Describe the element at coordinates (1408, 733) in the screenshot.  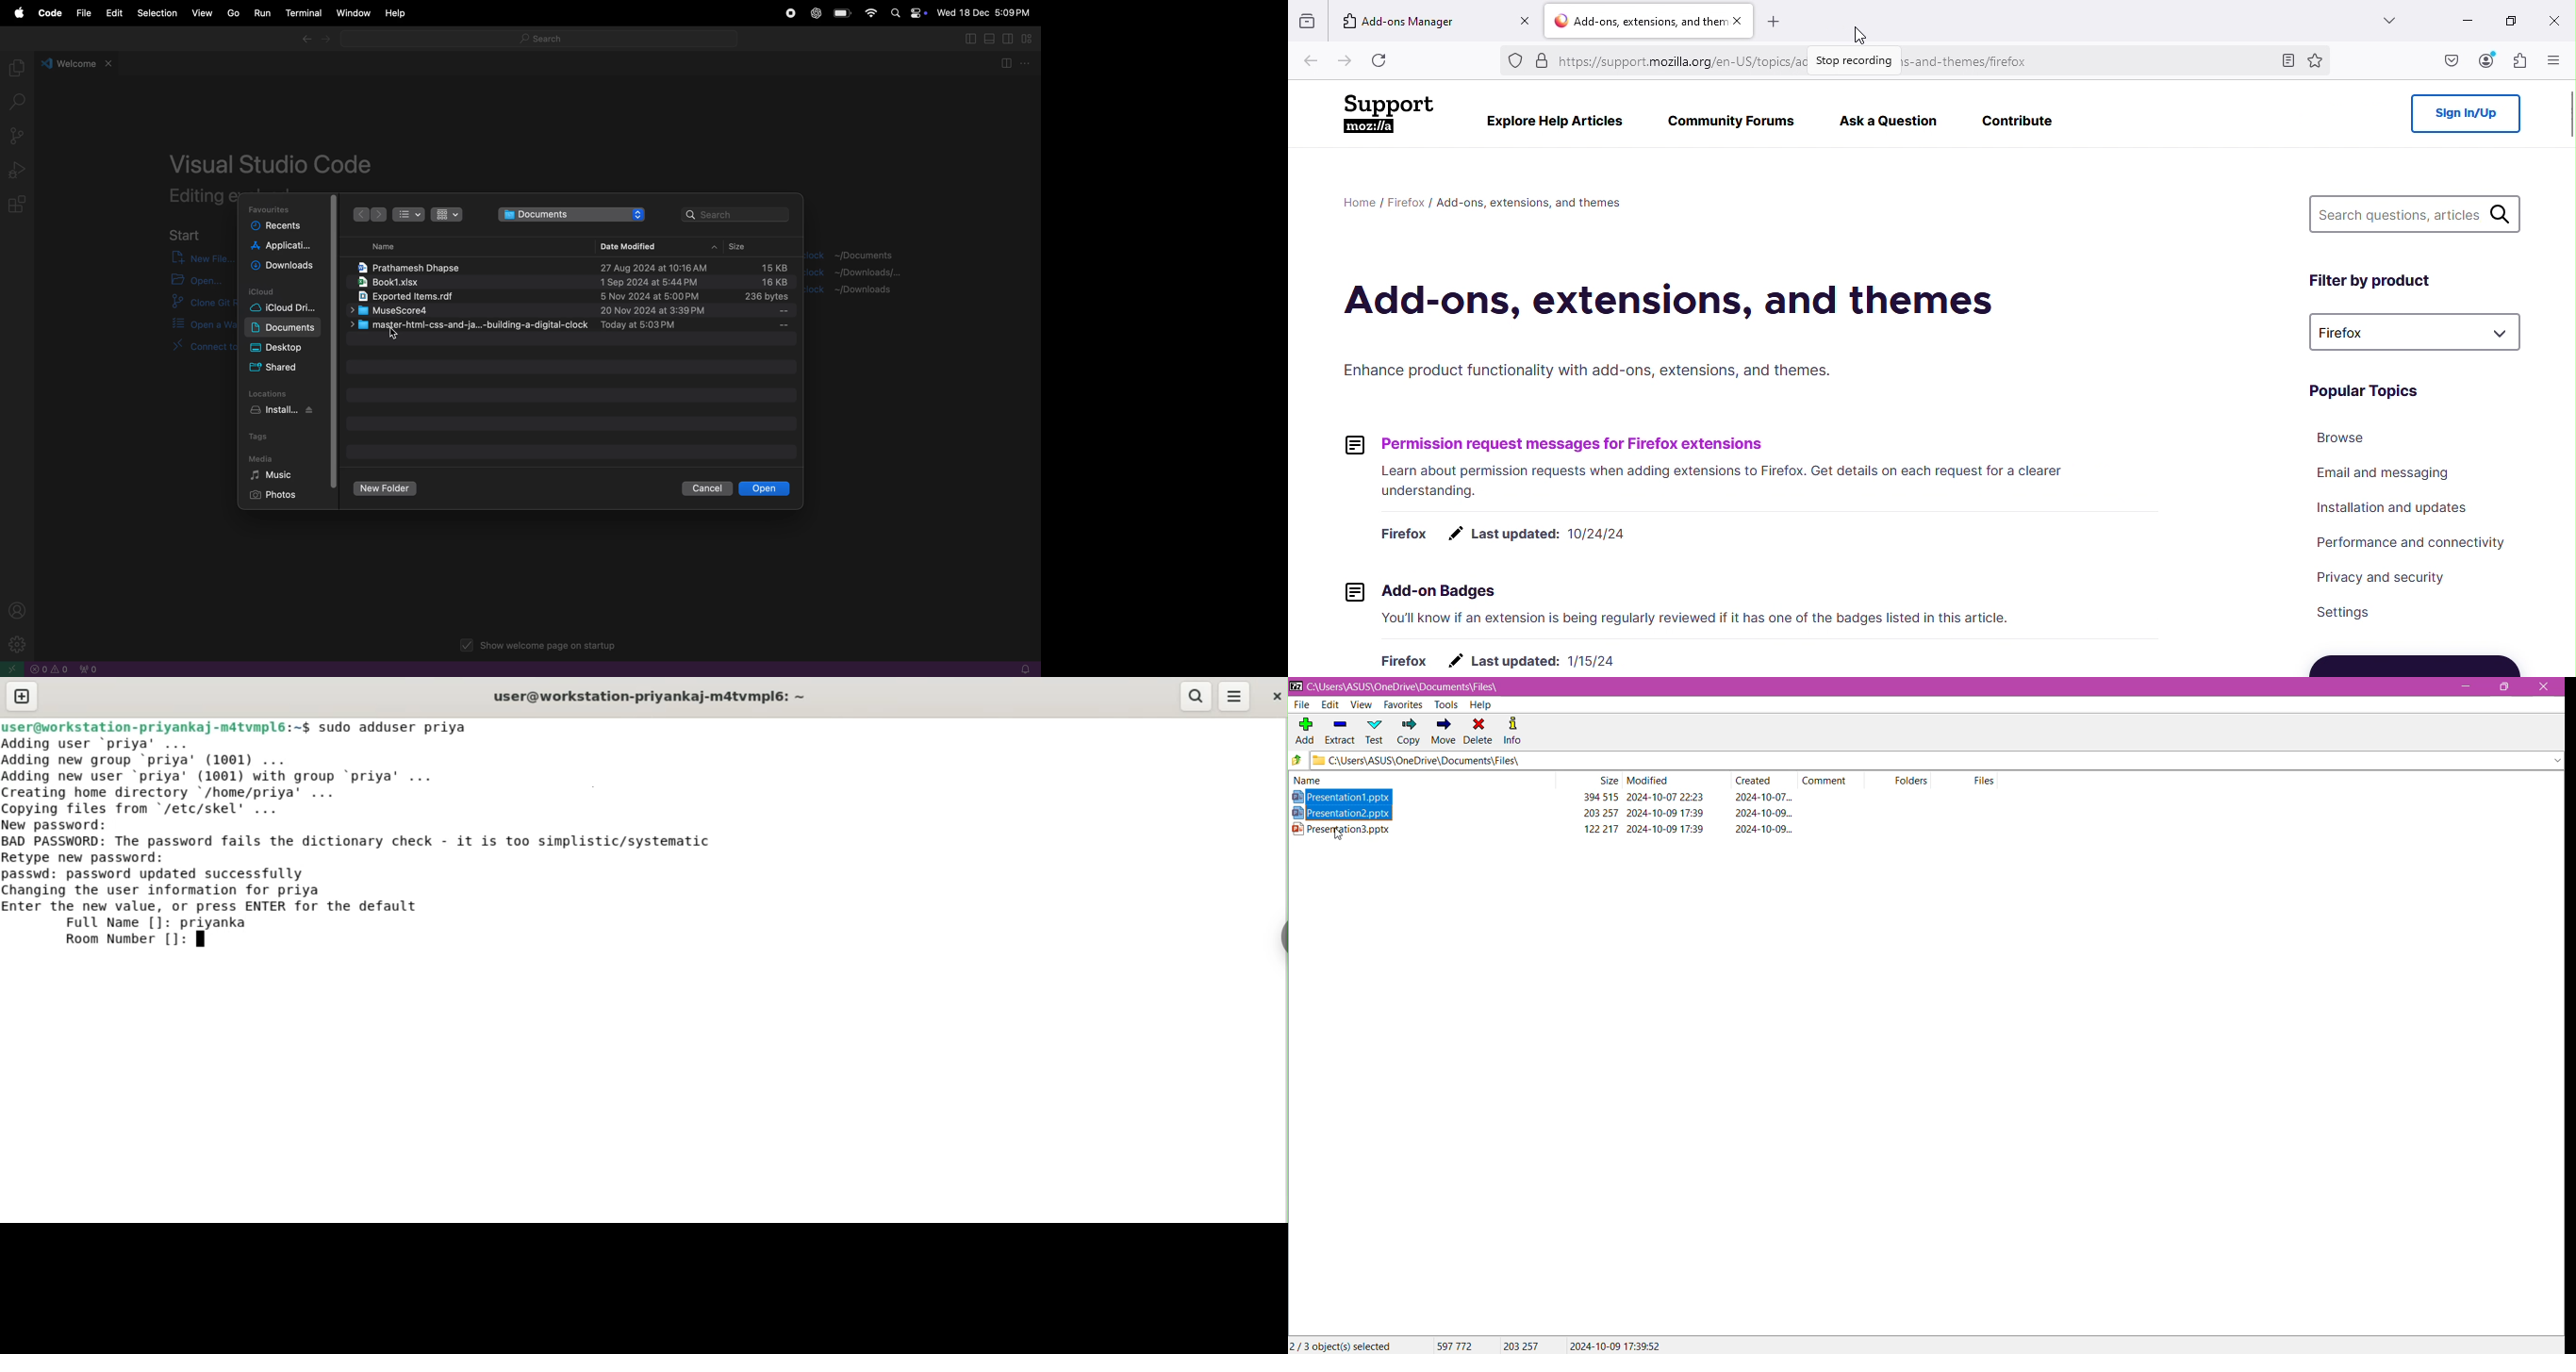
I see `Copy` at that location.